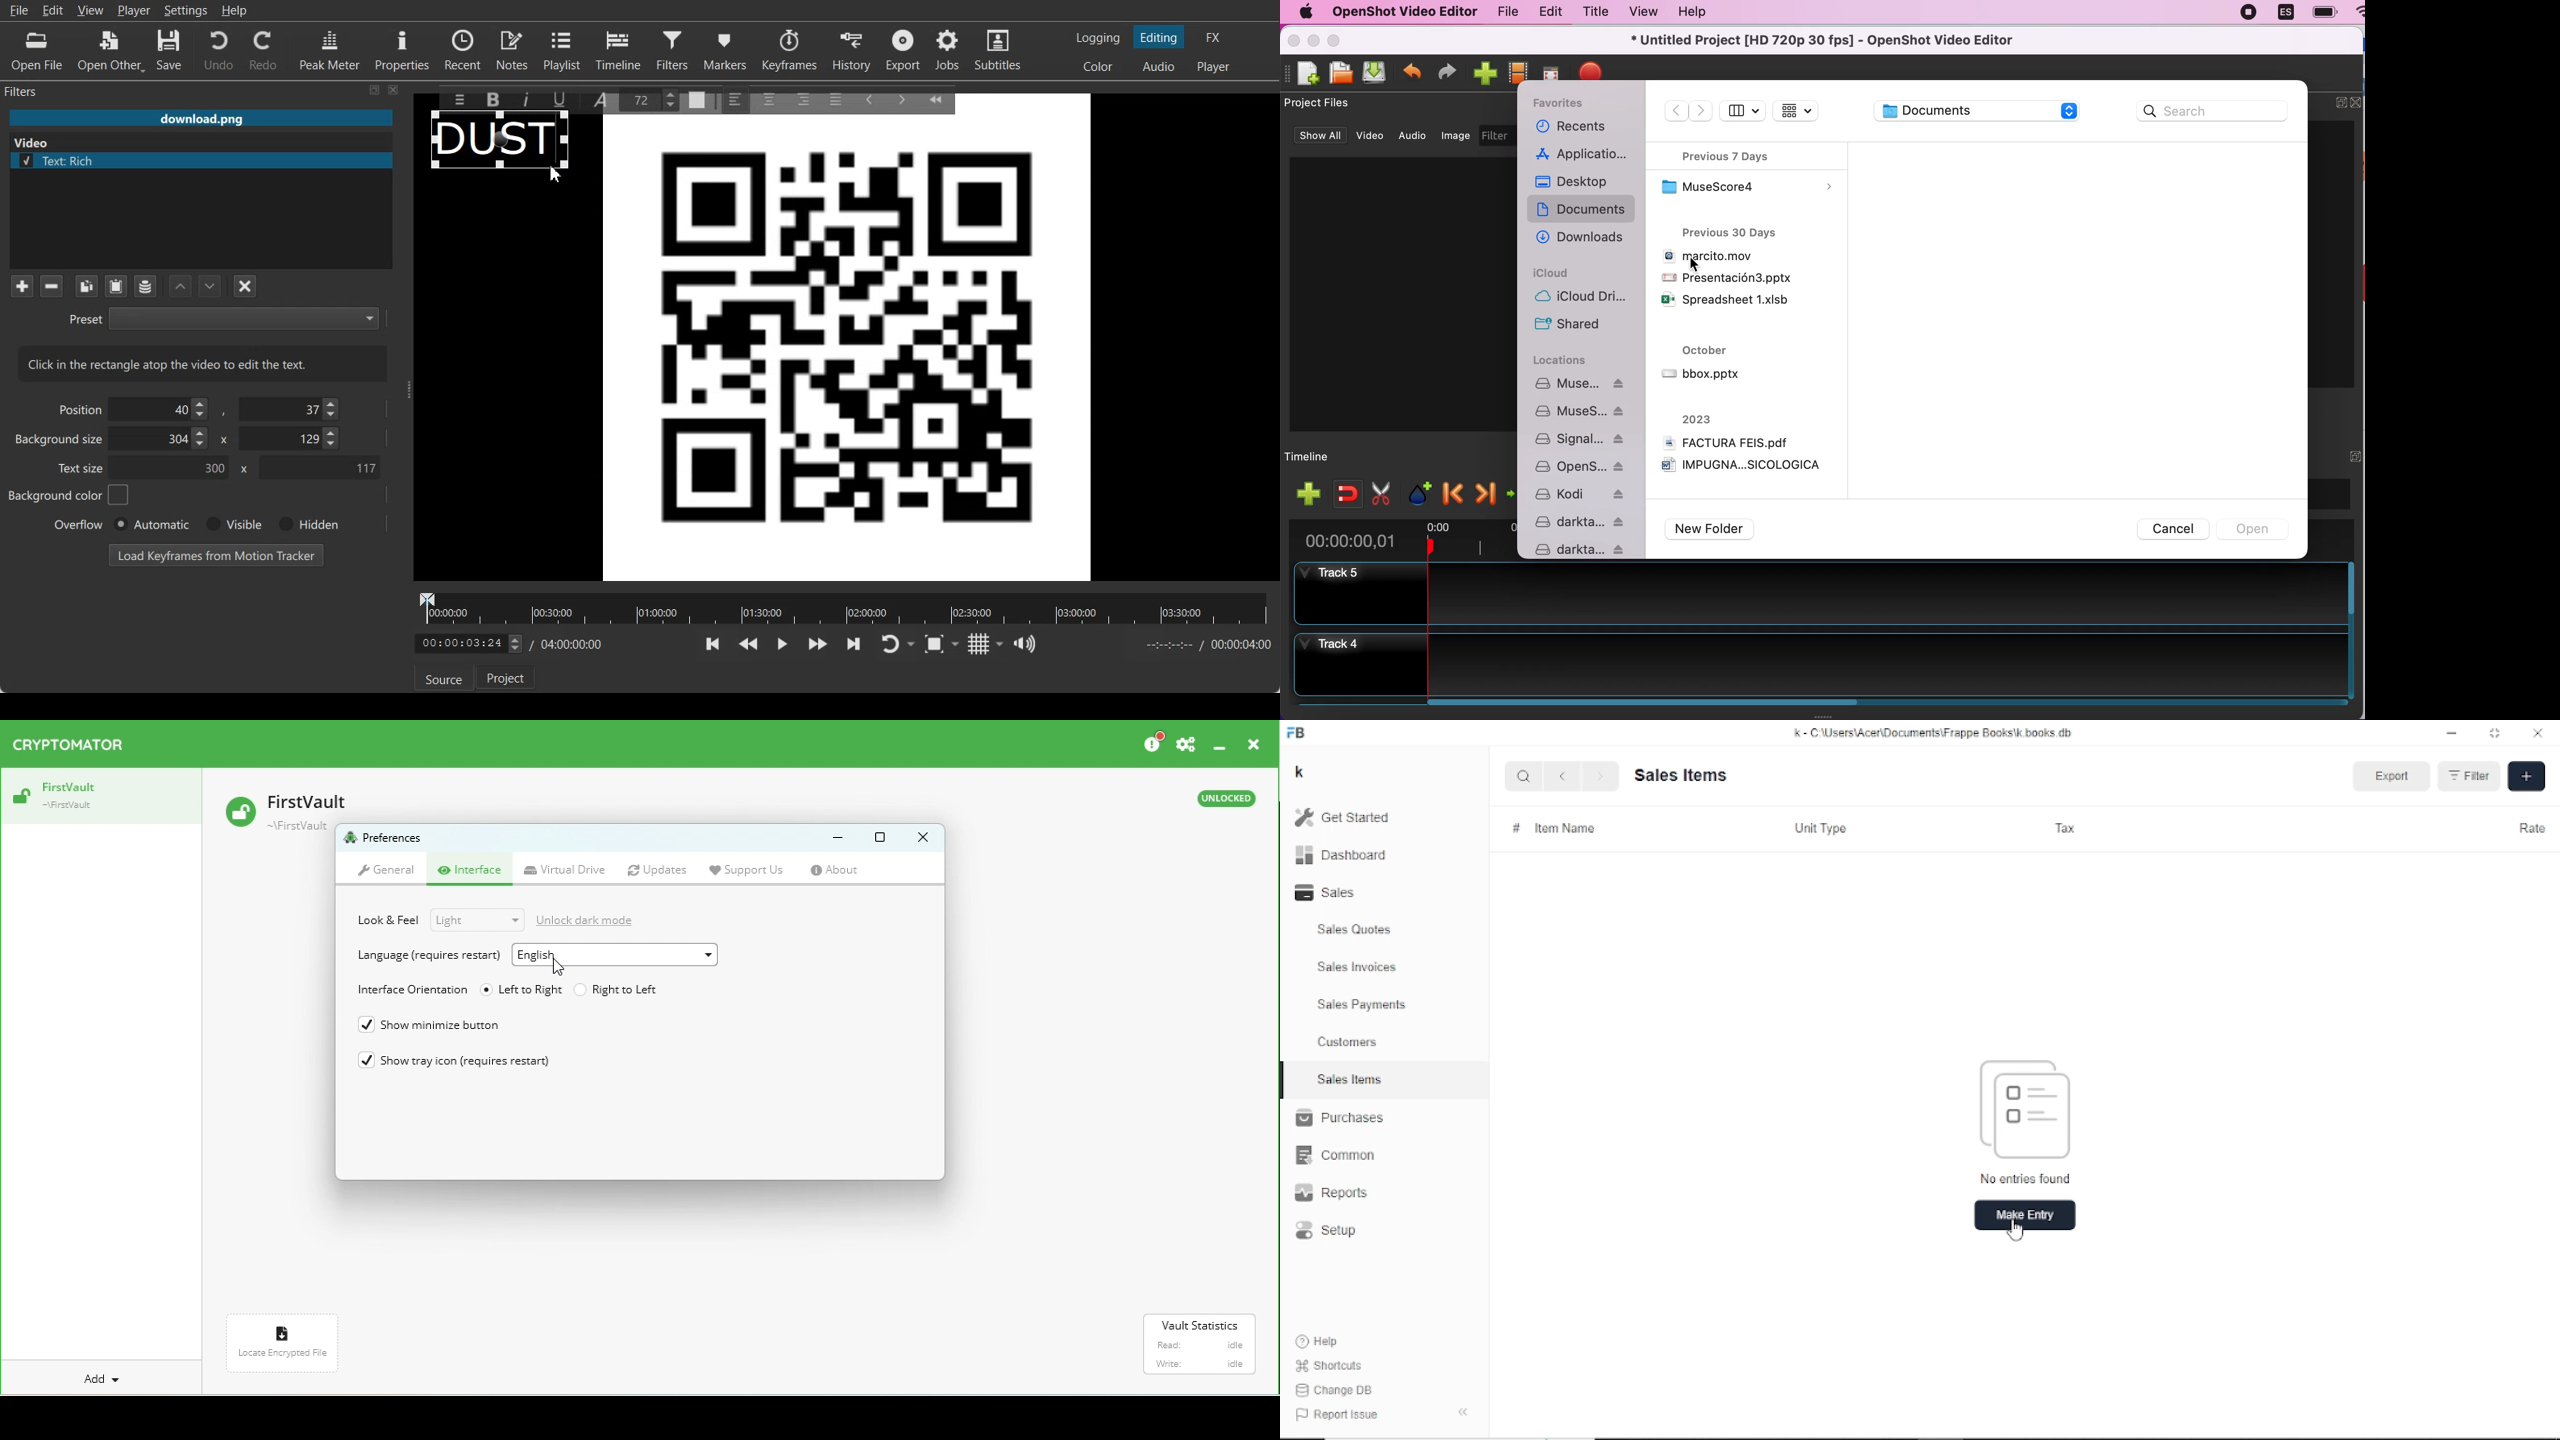 This screenshot has height=1456, width=2576. What do you see at coordinates (1937, 733) in the screenshot?
I see `K -C\Users\Acer\Documents\ Frappe Books\k books db` at bounding box center [1937, 733].